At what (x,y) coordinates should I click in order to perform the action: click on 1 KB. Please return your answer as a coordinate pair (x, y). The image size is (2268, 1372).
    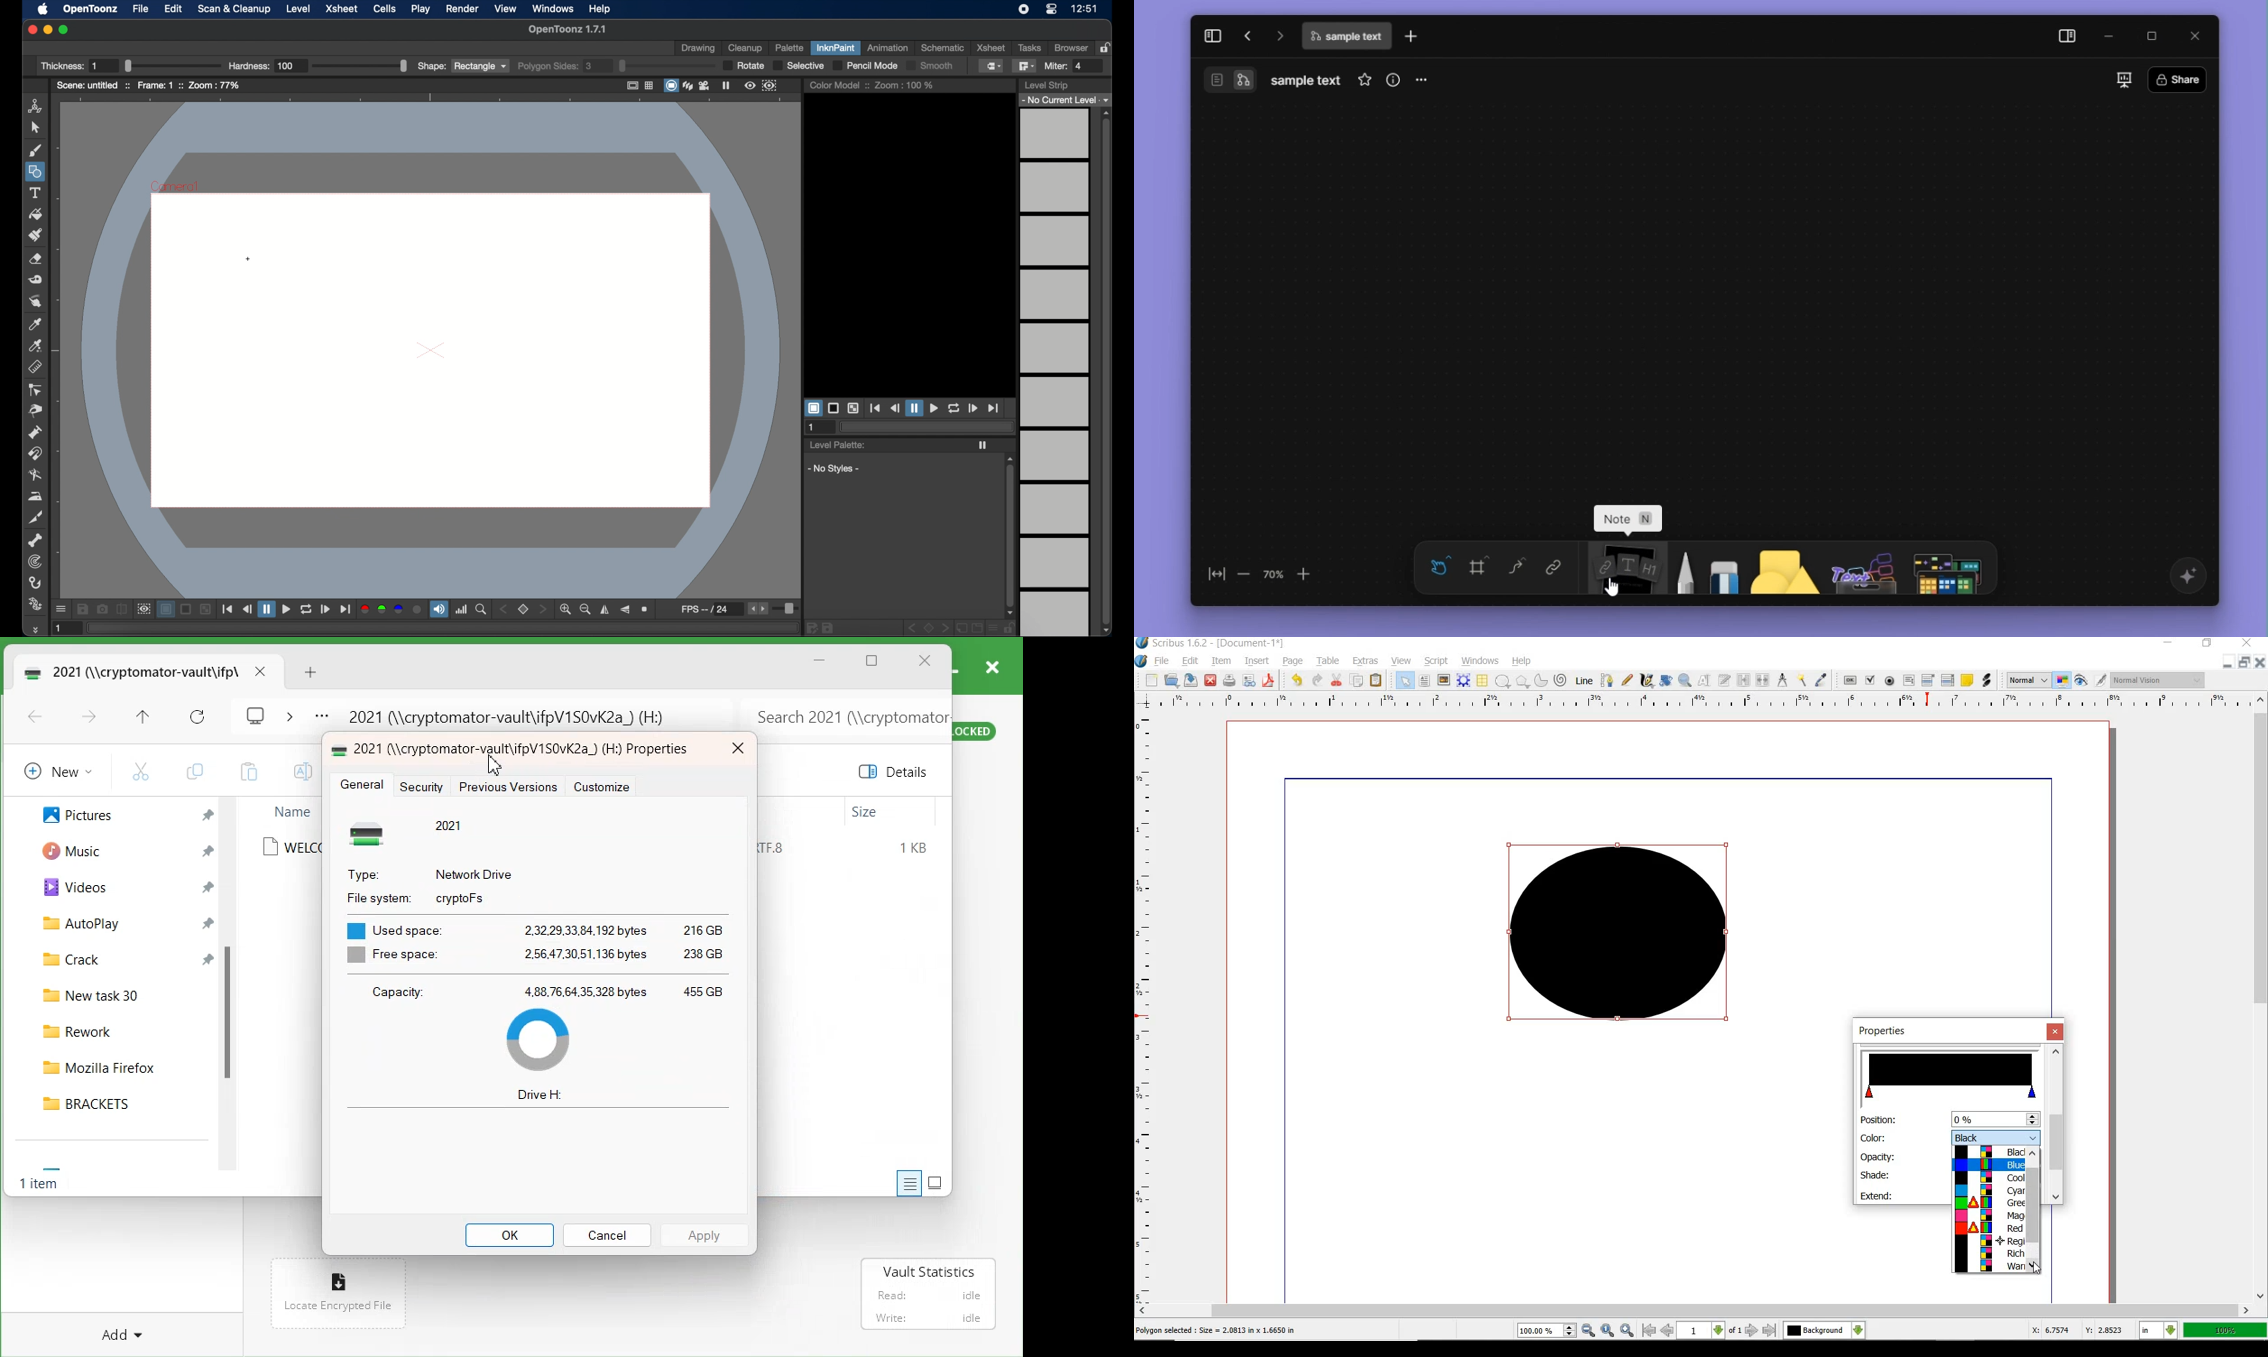
    Looking at the image, I should click on (915, 848).